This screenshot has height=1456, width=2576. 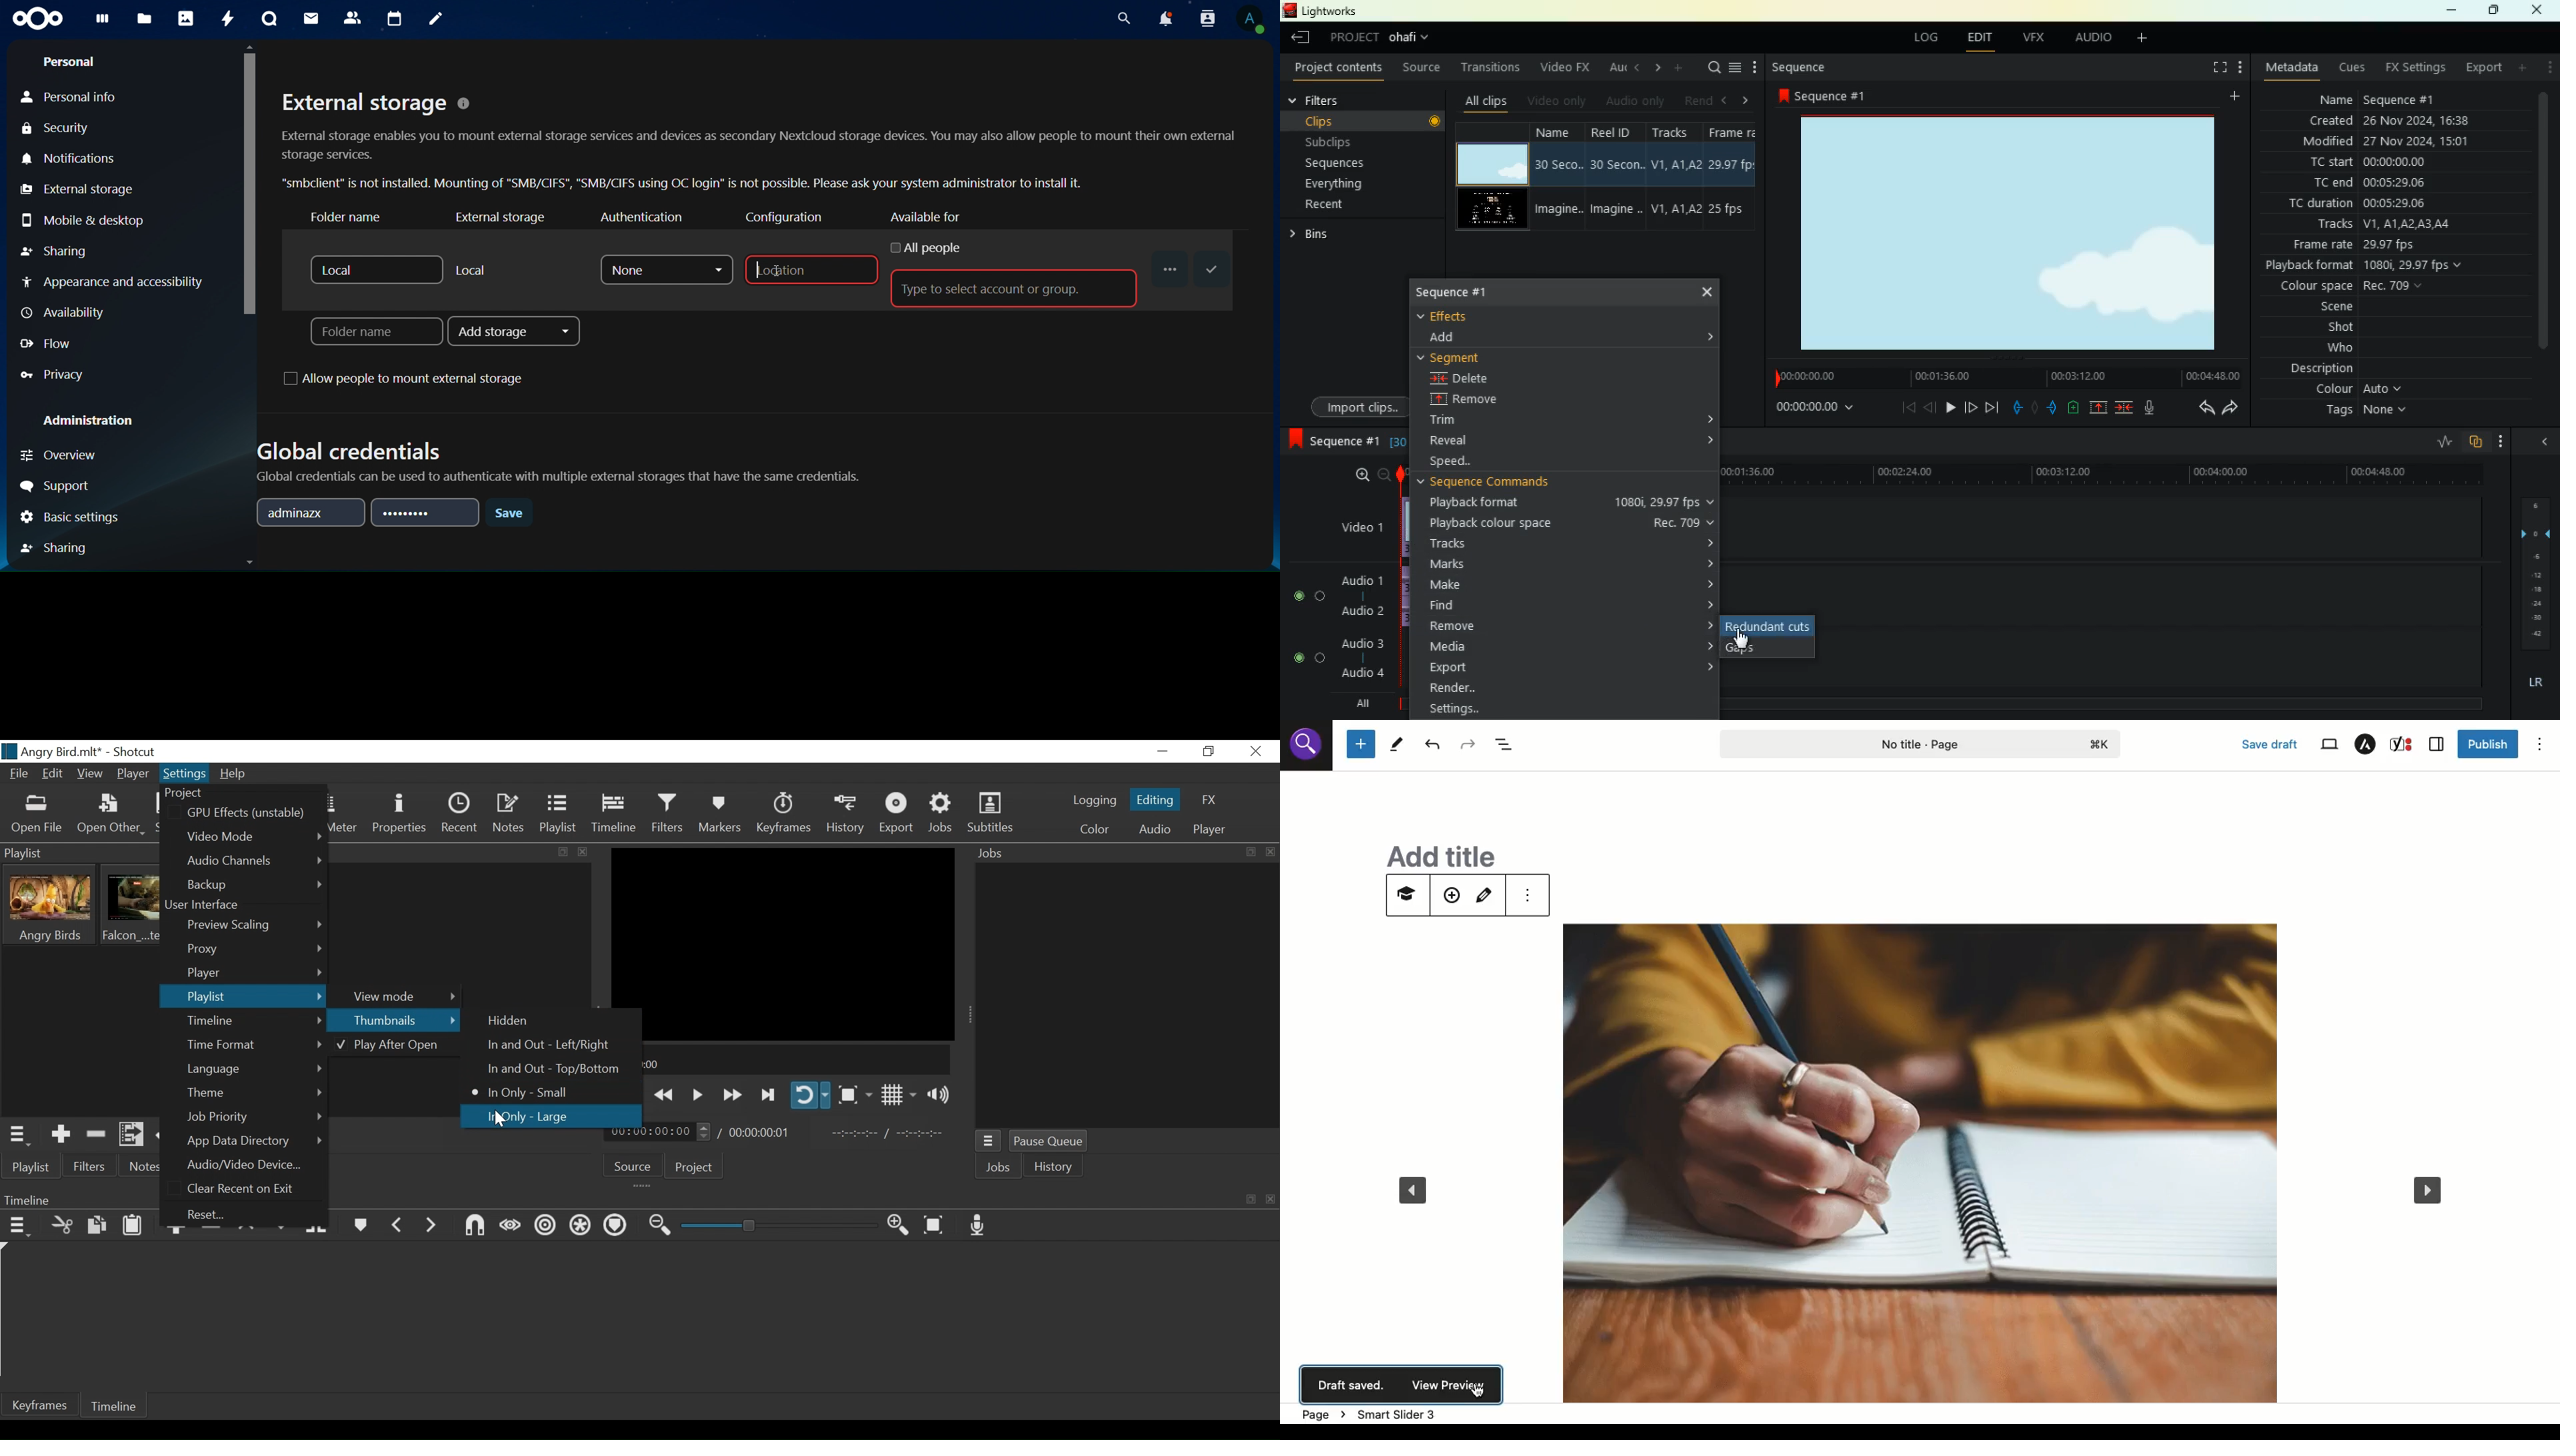 What do you see at coordinates (2542, 443) in the screenshot?
I see `close` at bounding box center [2542, 443].